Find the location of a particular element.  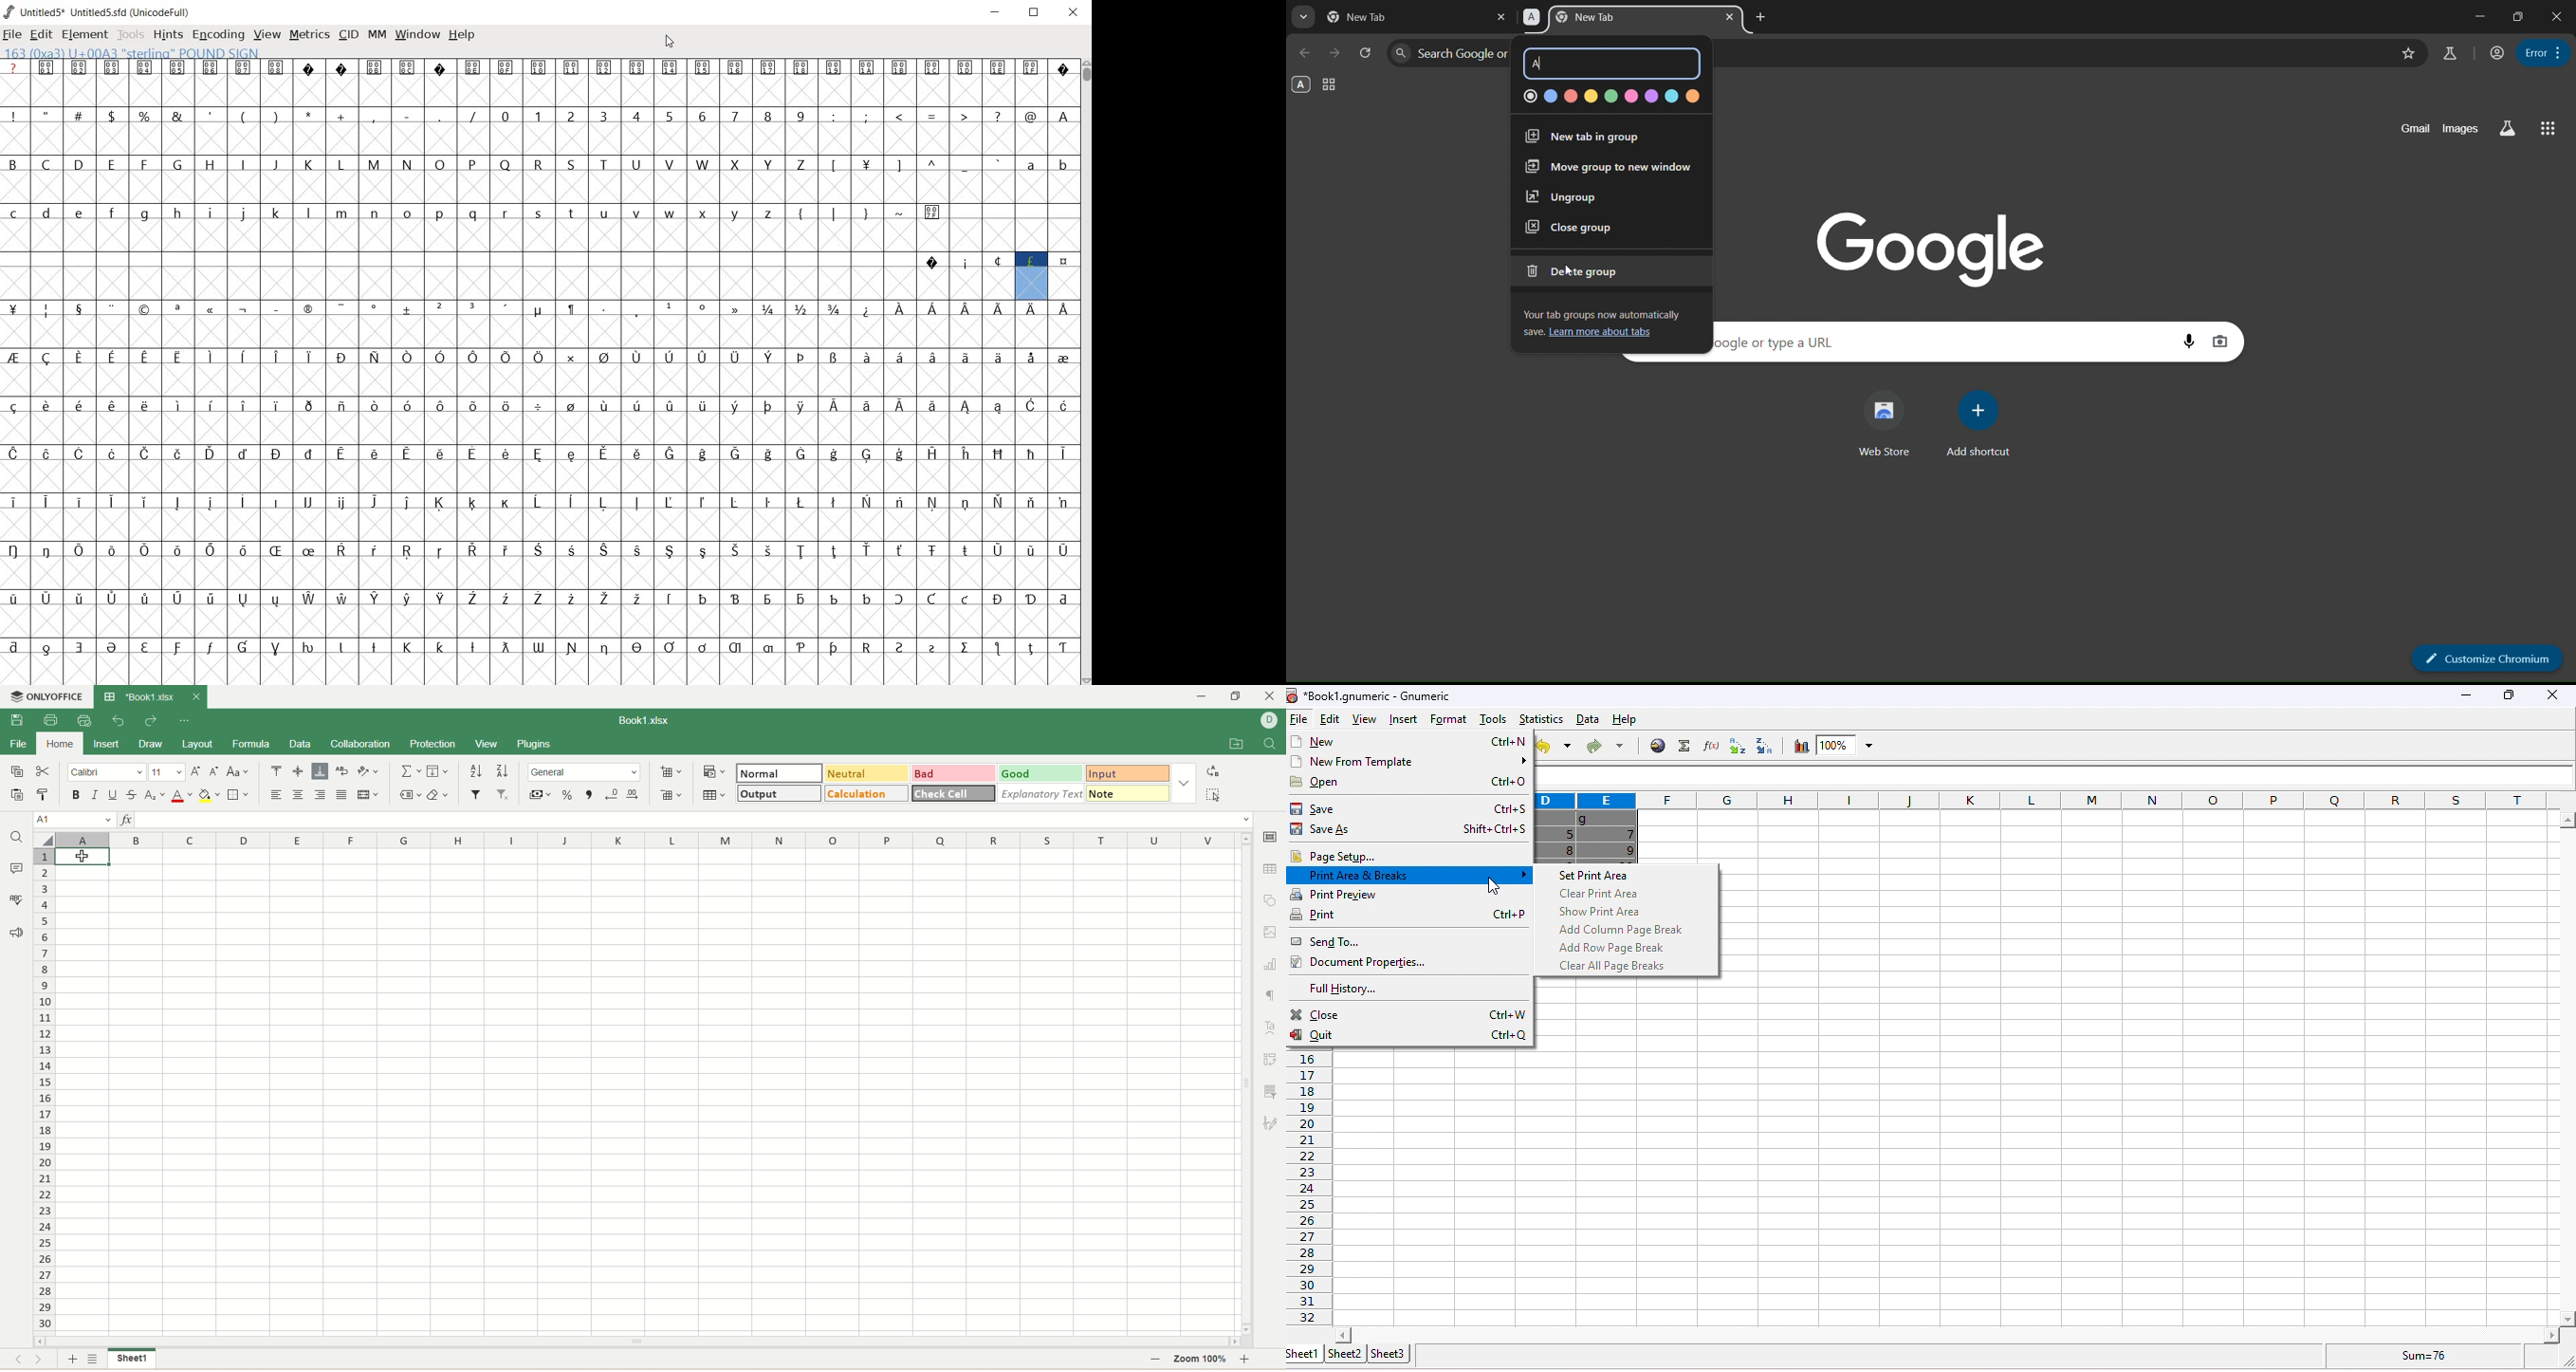

number format is located at coordinates (584, 771).